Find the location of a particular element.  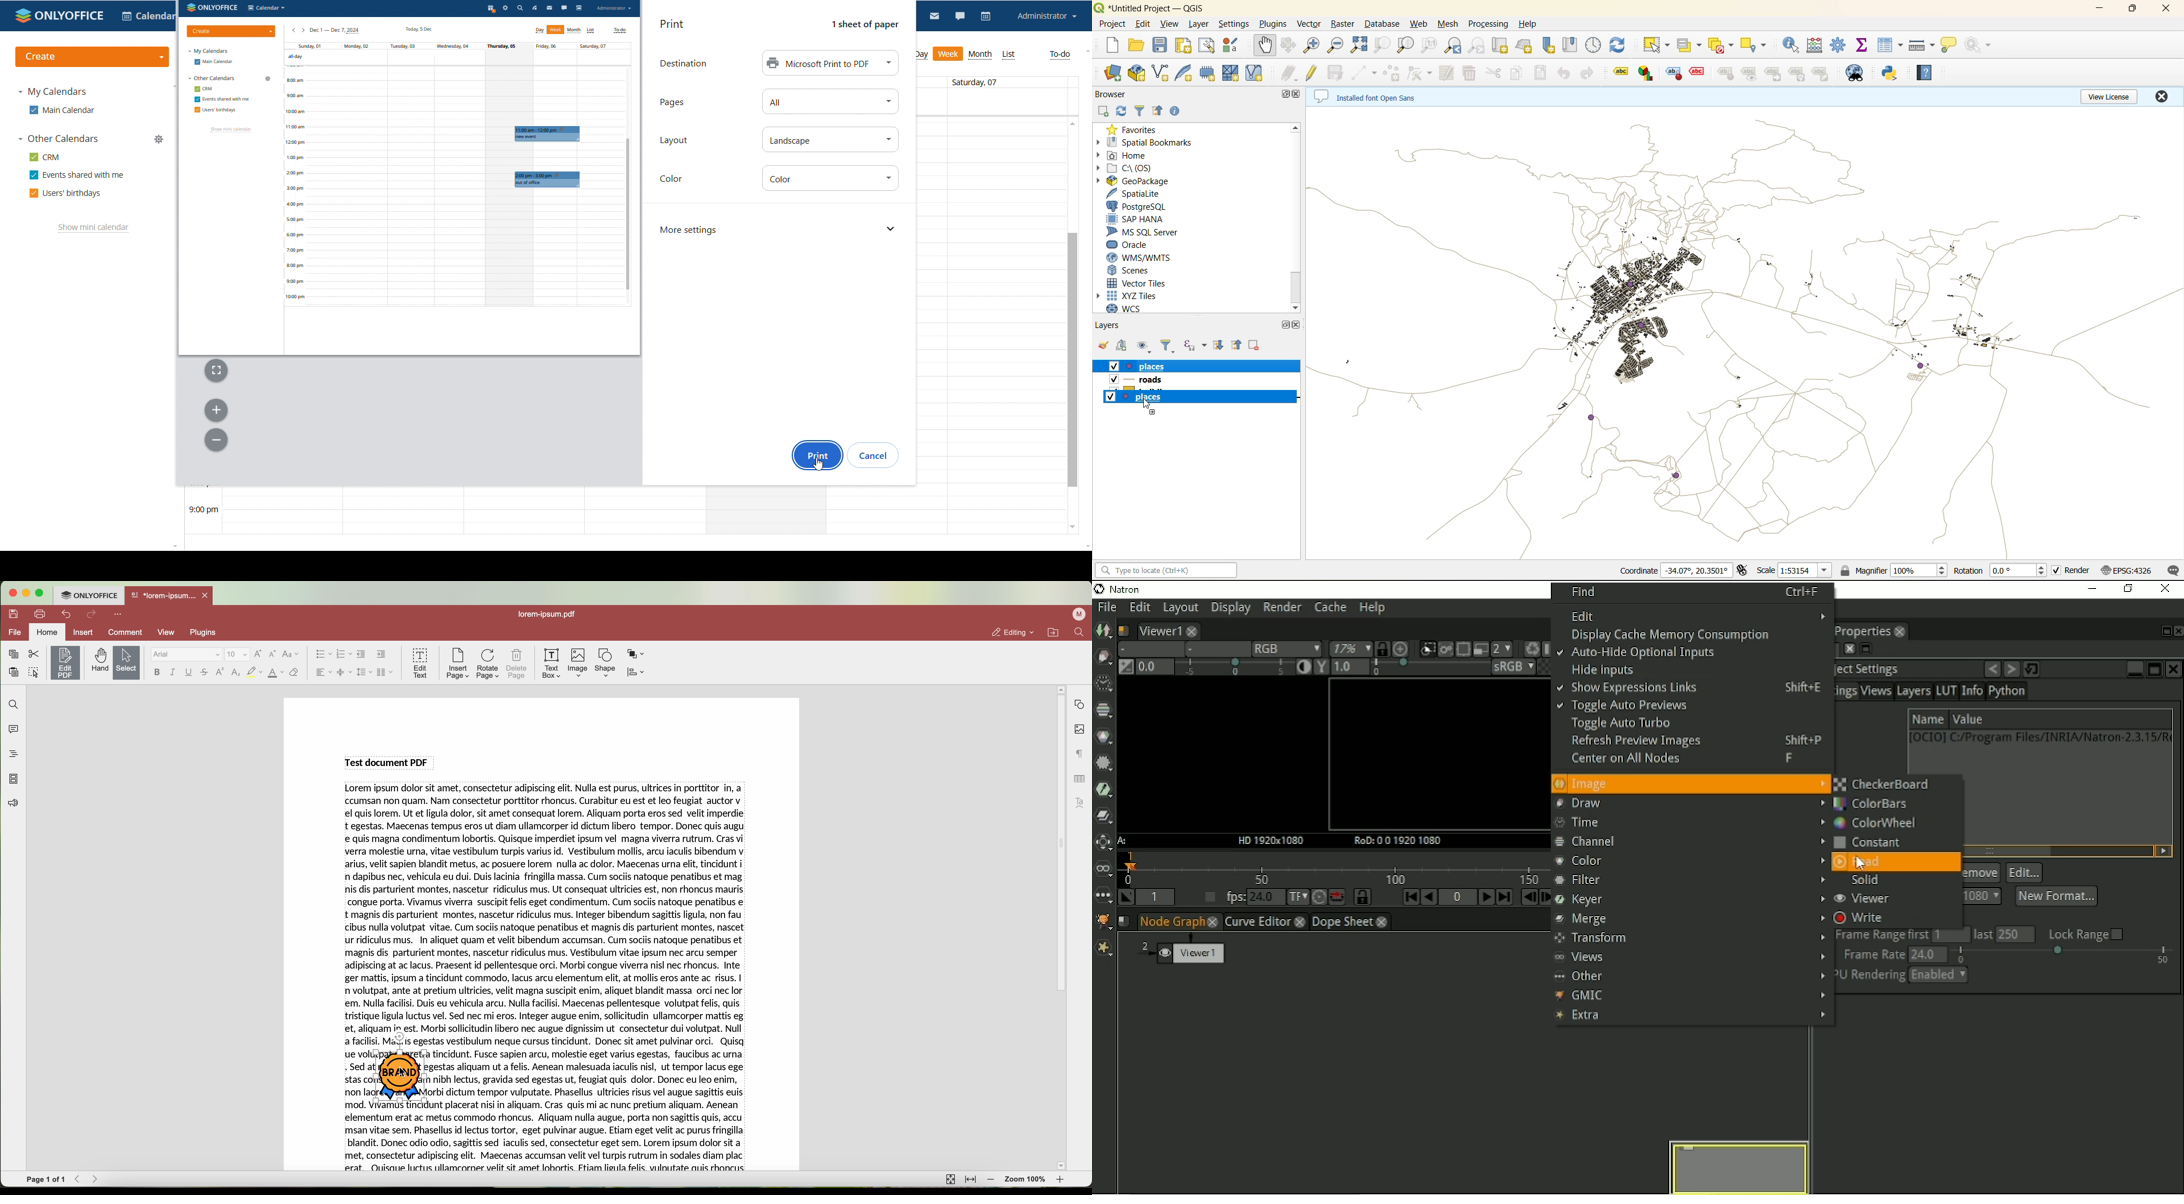

find is located at coordinates (12, 704).